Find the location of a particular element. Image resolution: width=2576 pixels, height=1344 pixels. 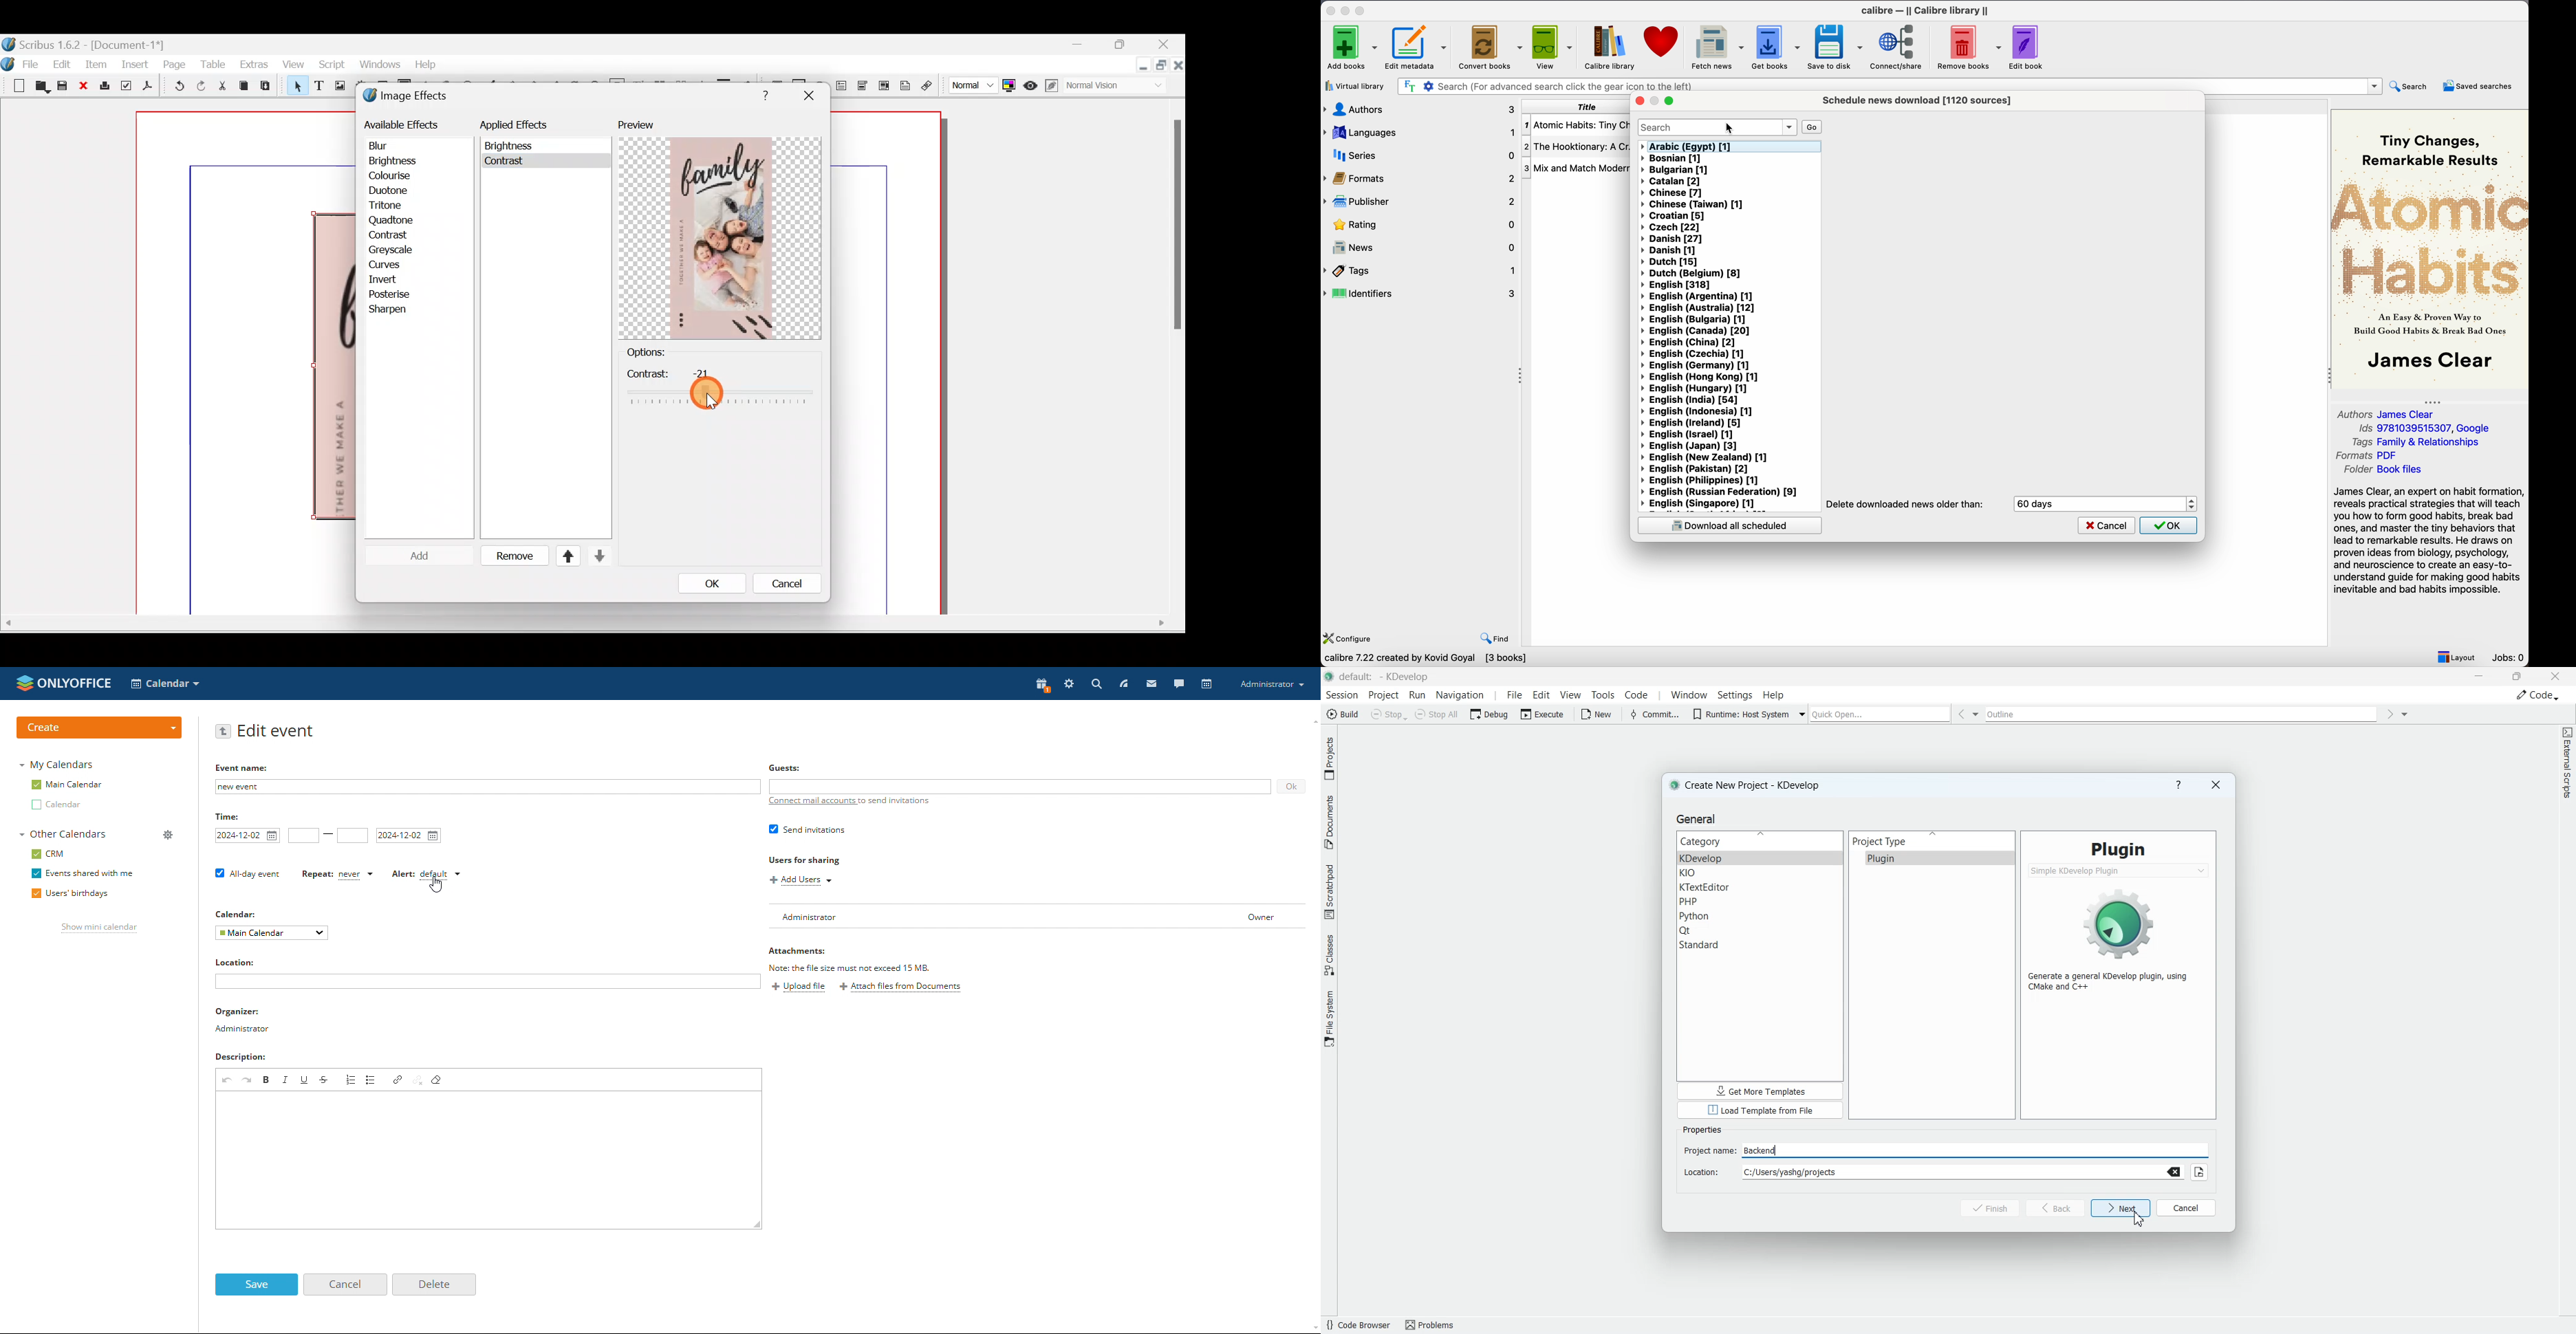

60 days is located at coordinates (2040, 504).